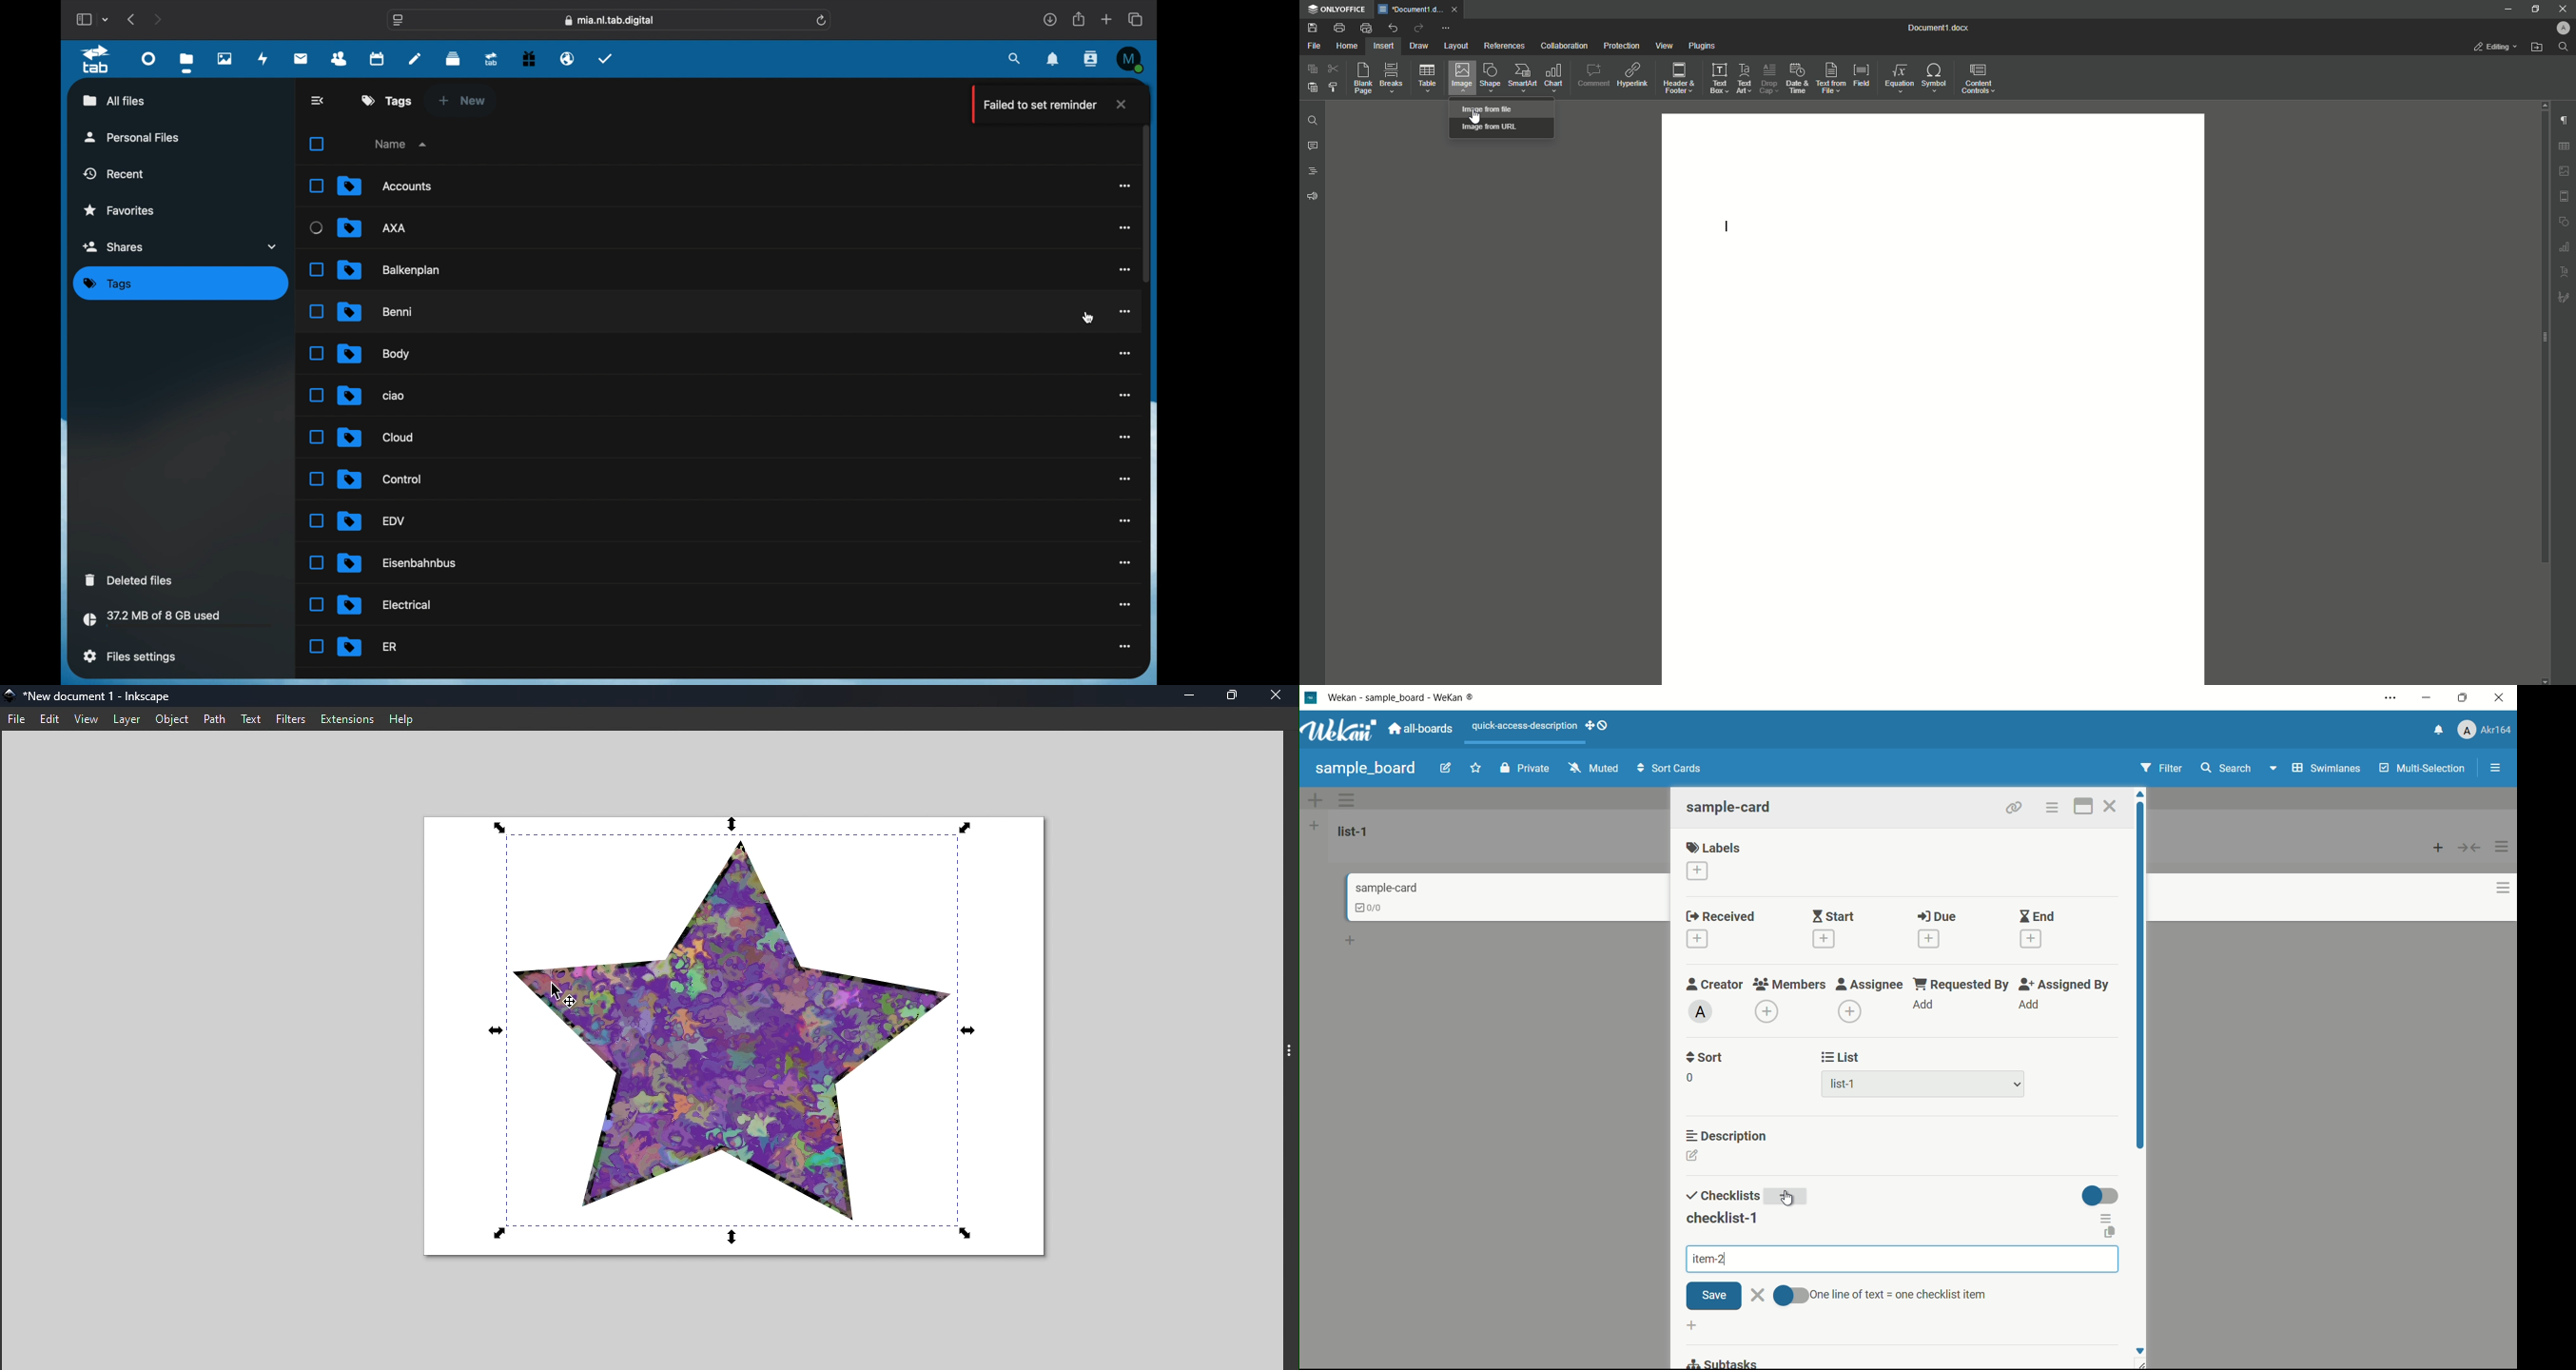  Describe the element at coordinates (344, 717) in the screenshot. I see `Extensions` at that location.